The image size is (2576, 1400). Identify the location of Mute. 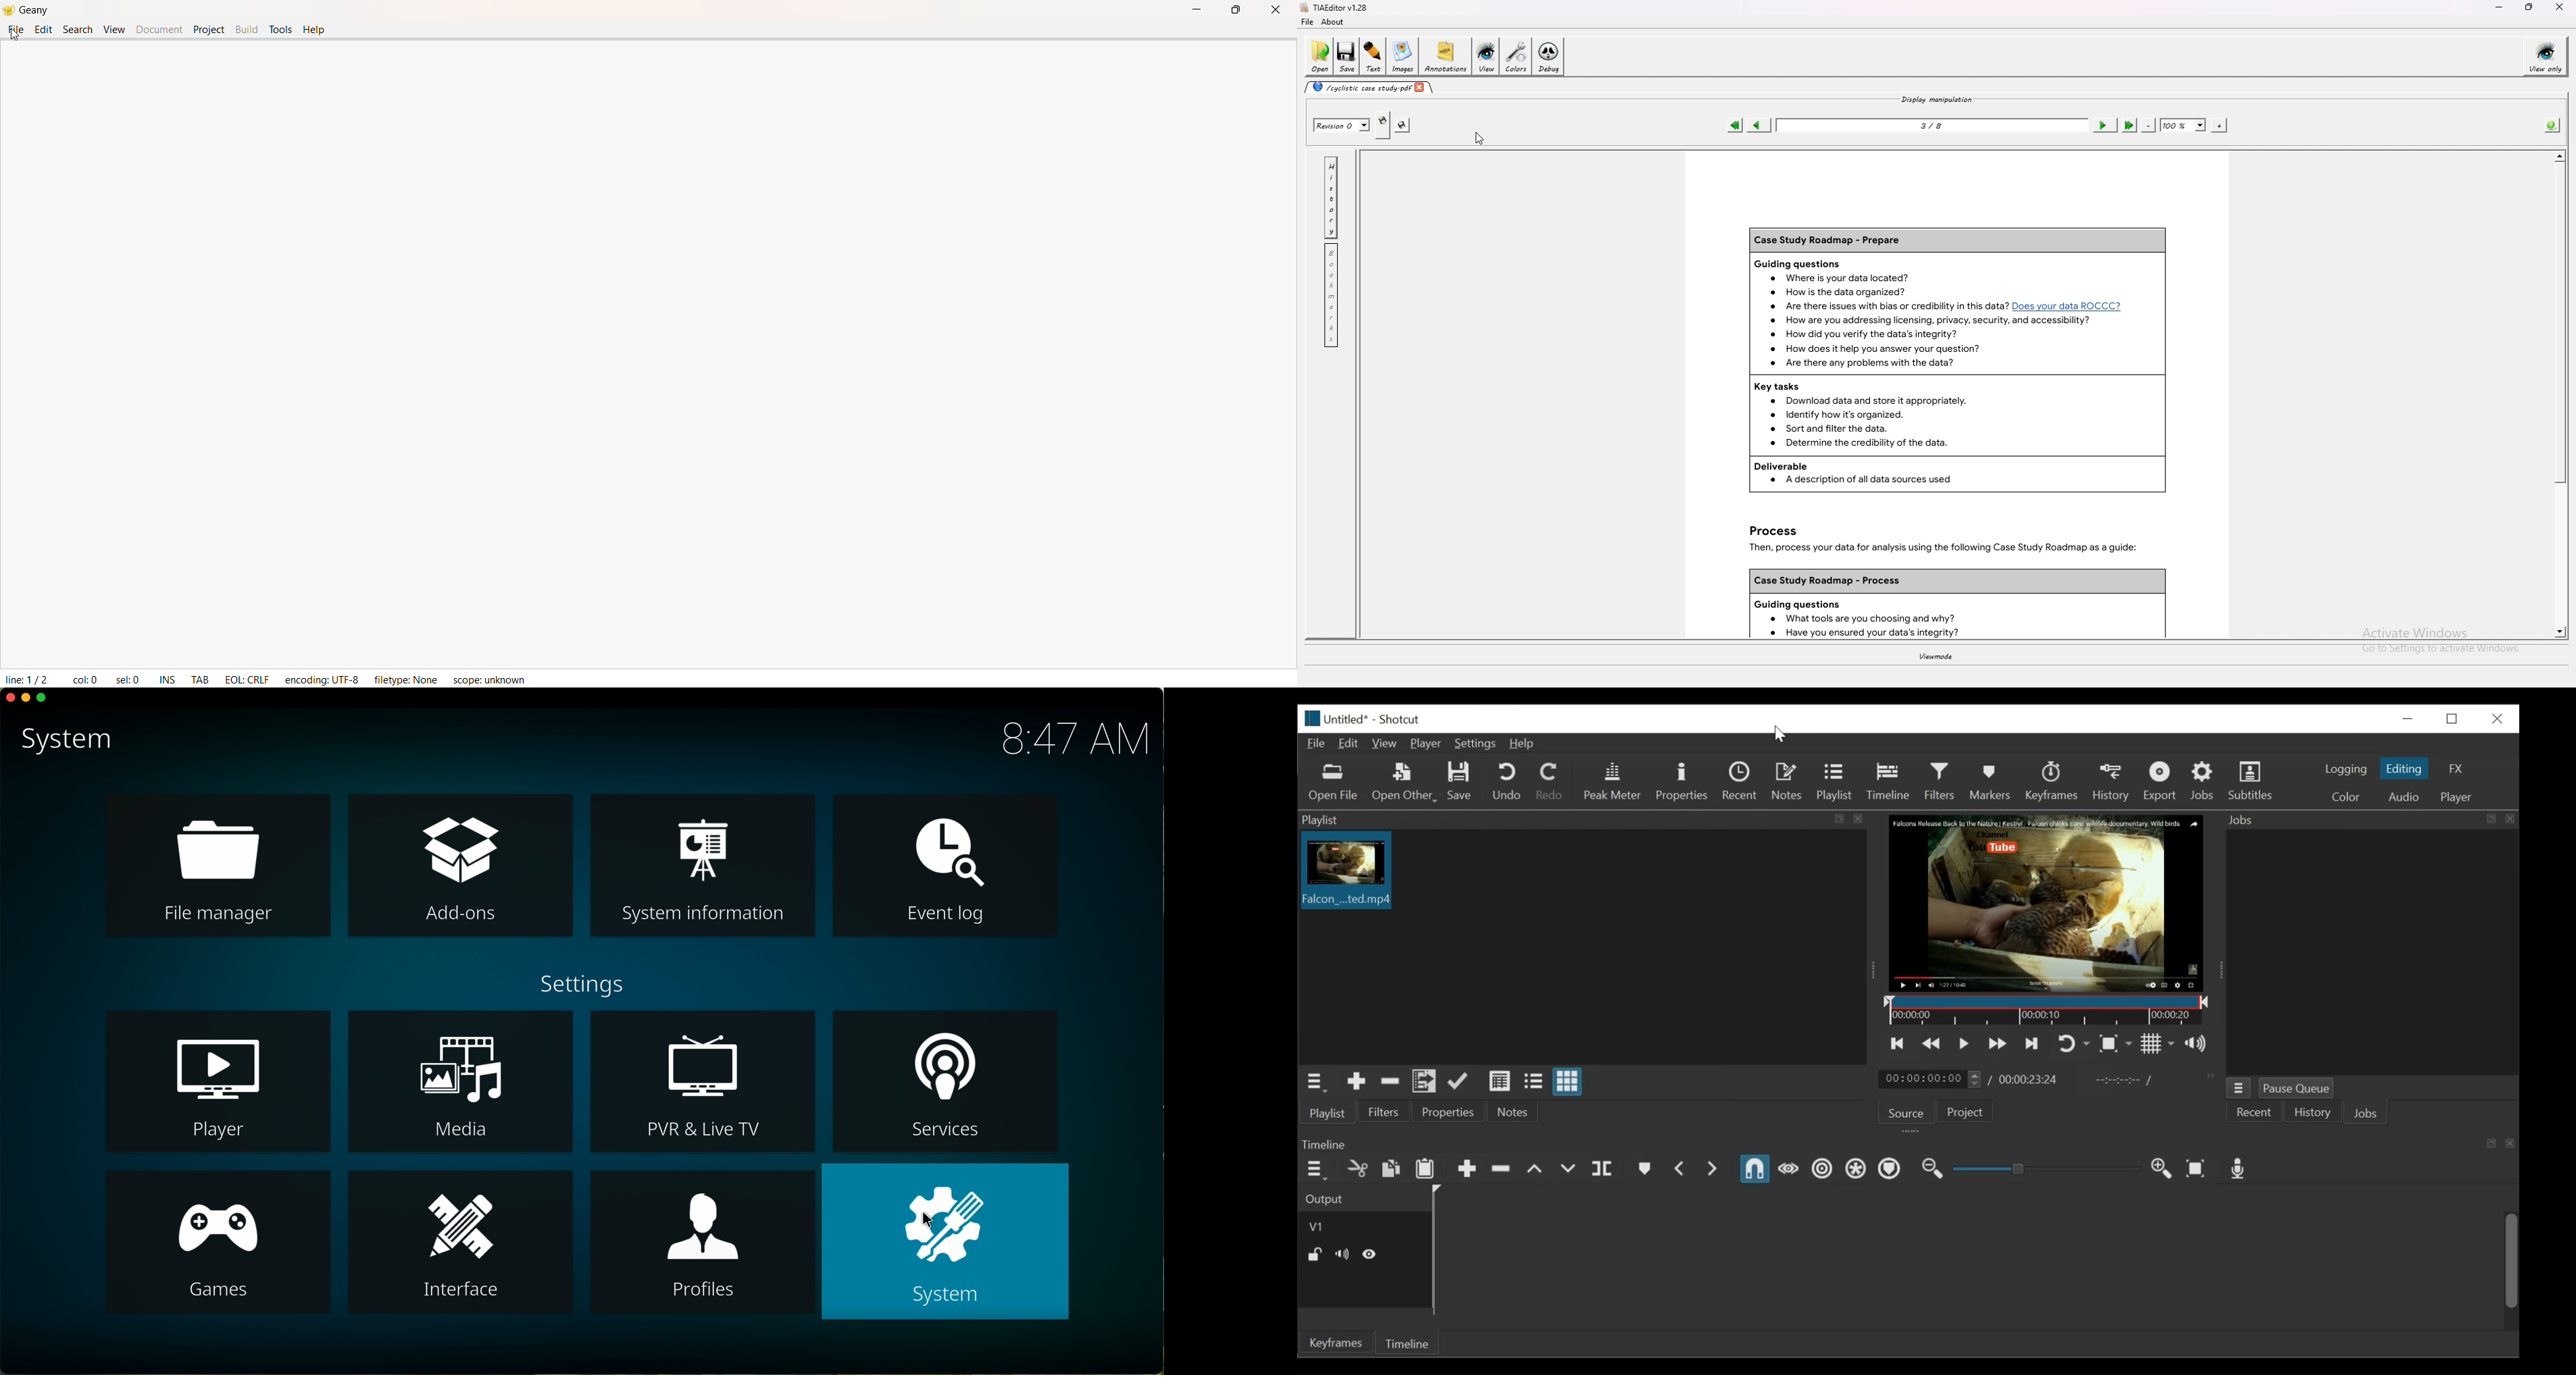
(1342, 1255).